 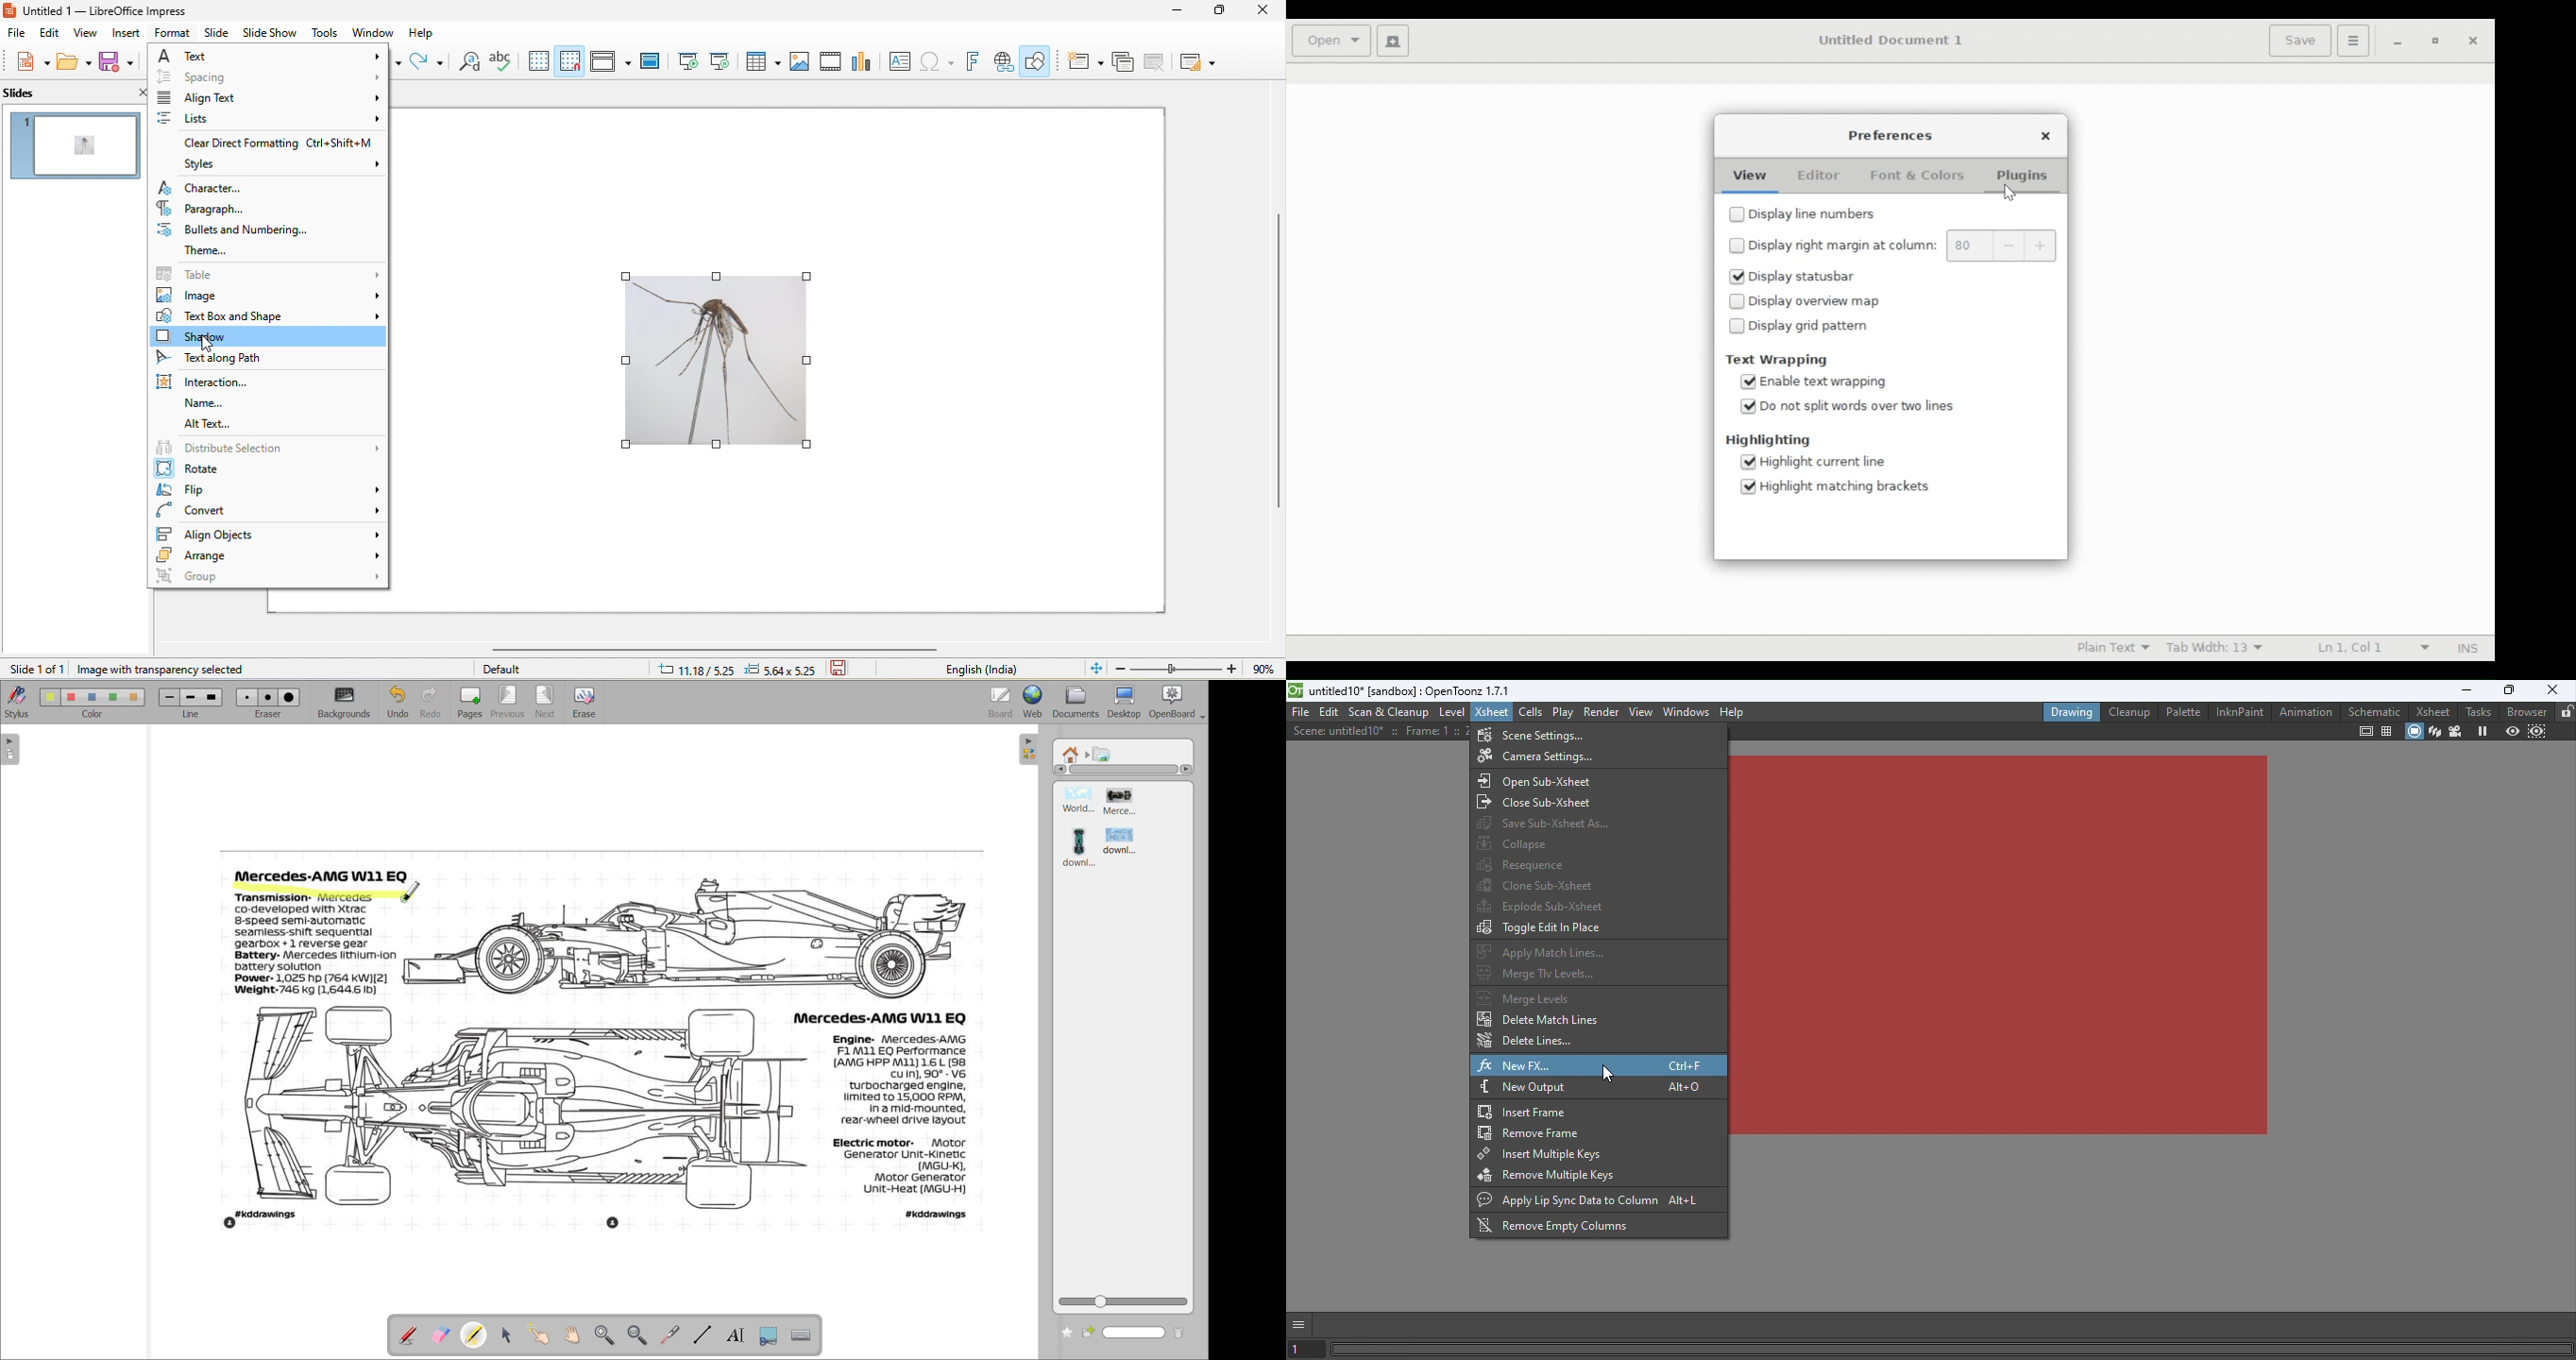 I want to click on new, so click(x=33, y=62).